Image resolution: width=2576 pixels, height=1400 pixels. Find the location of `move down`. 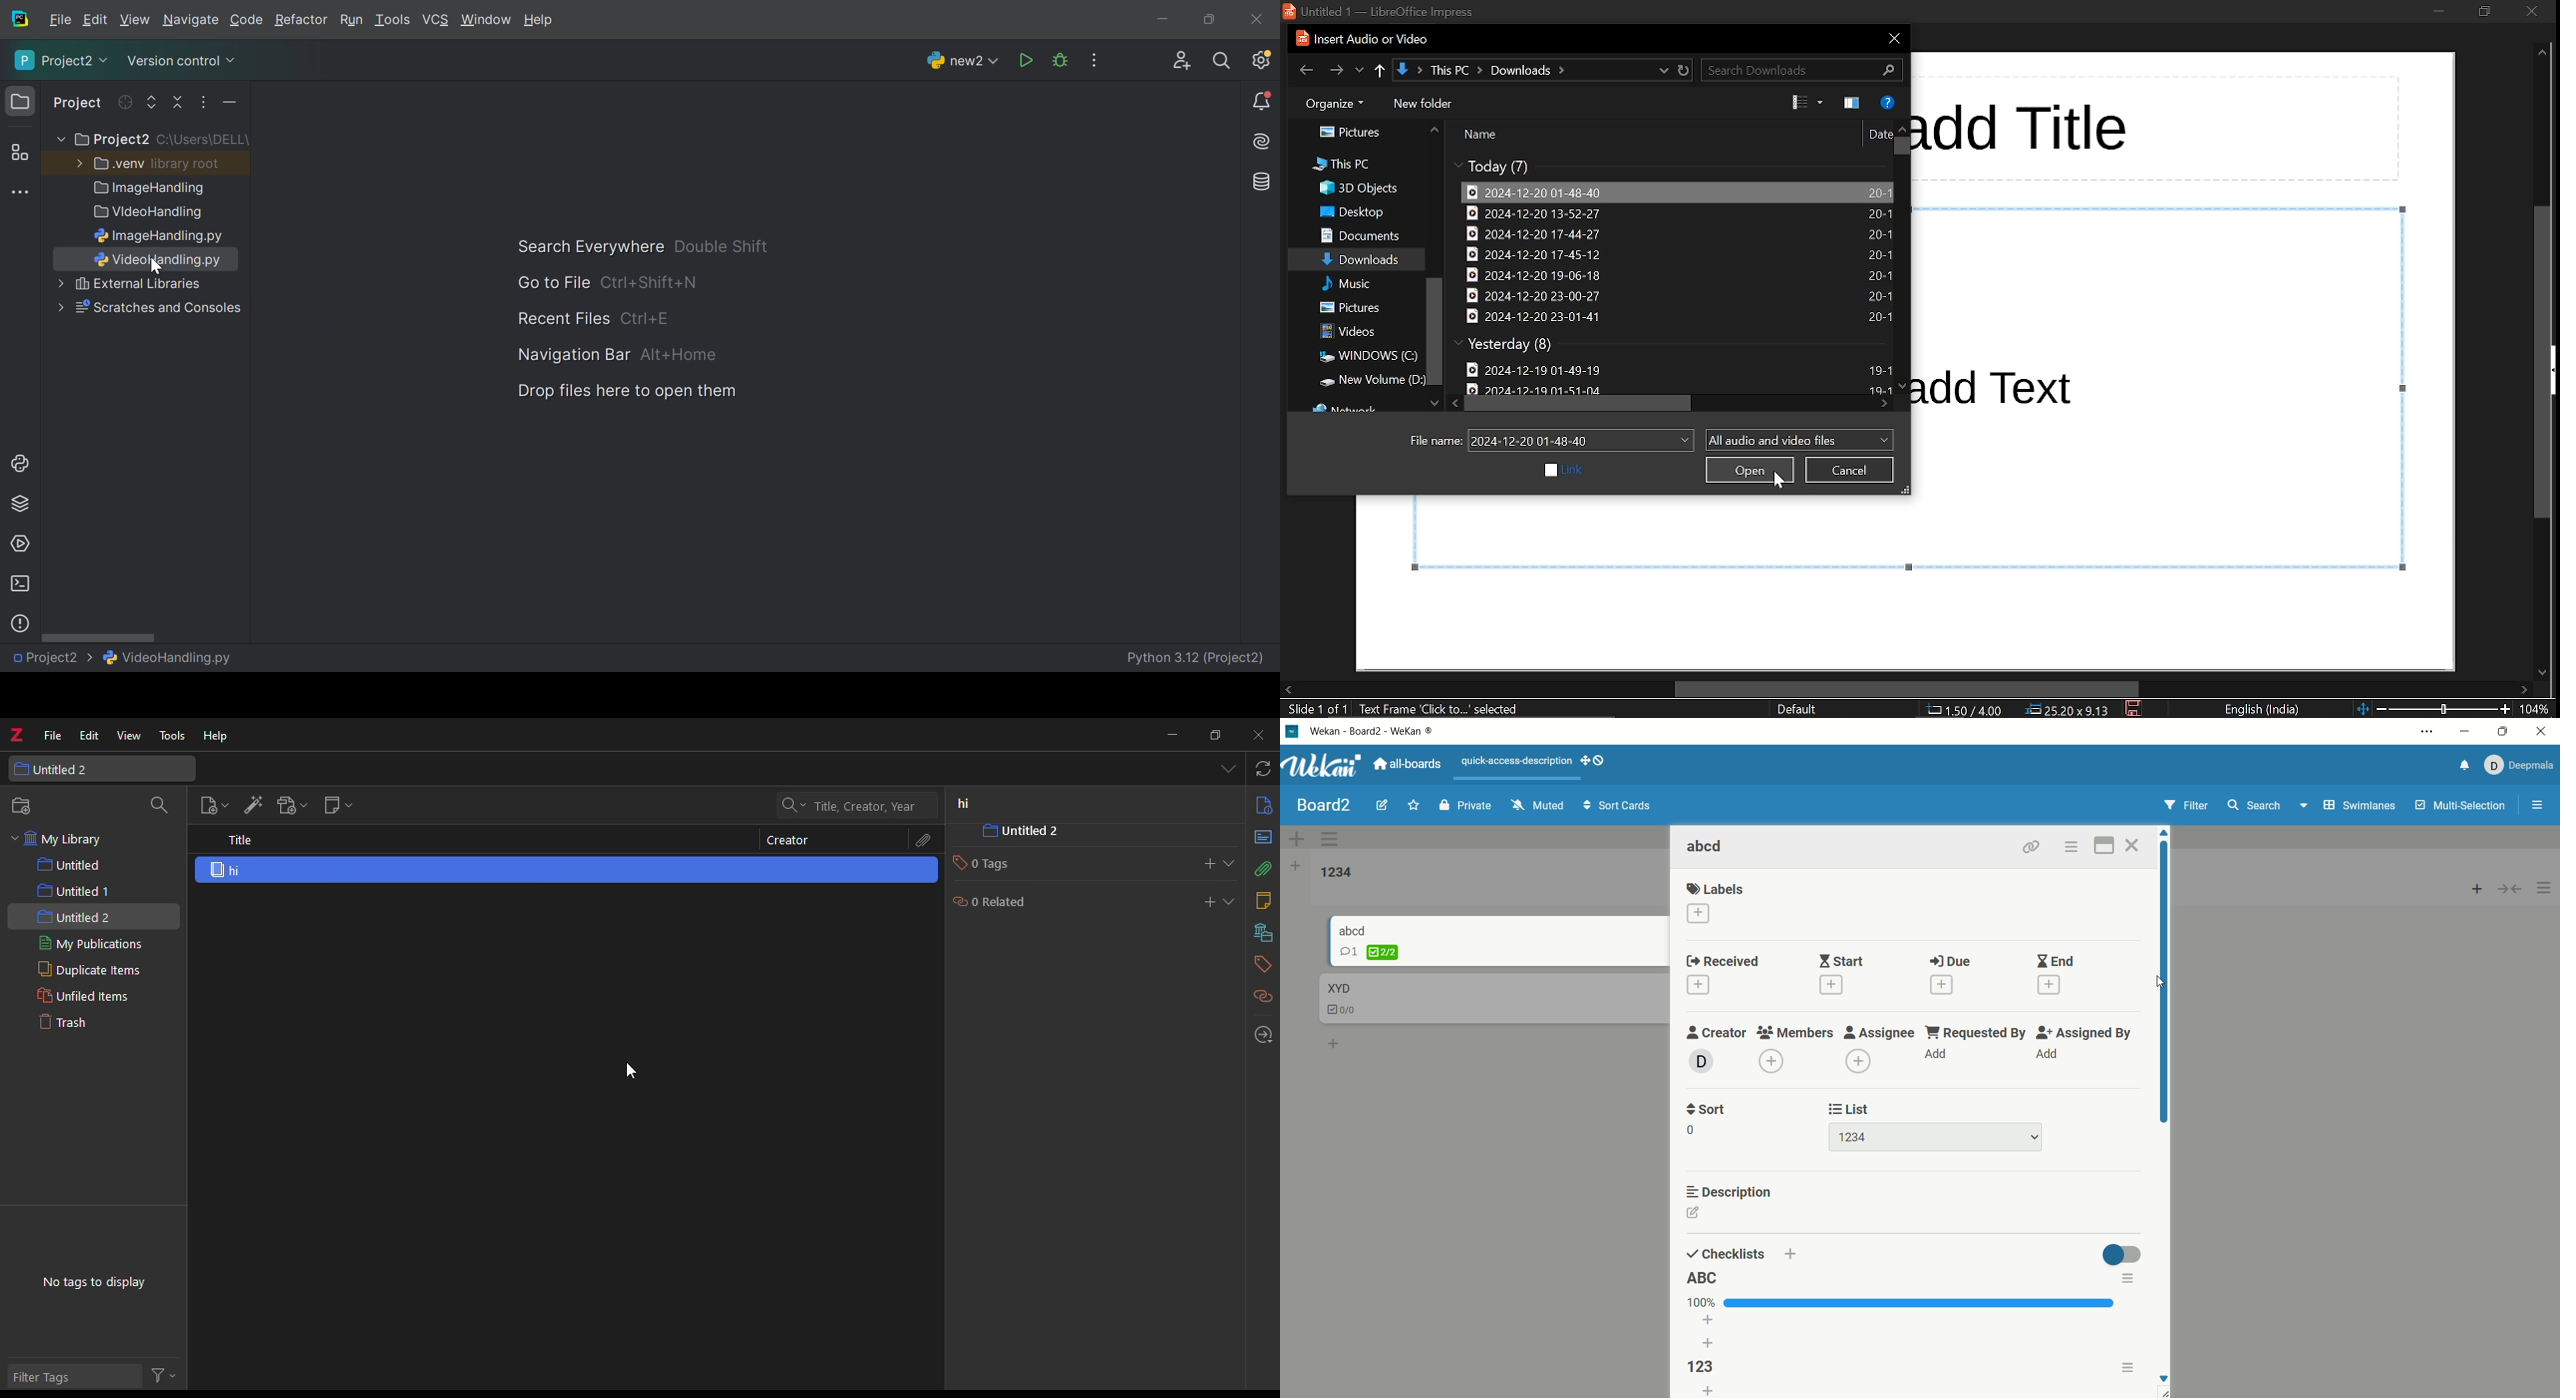

move down is located at coordinates (1902, 386).